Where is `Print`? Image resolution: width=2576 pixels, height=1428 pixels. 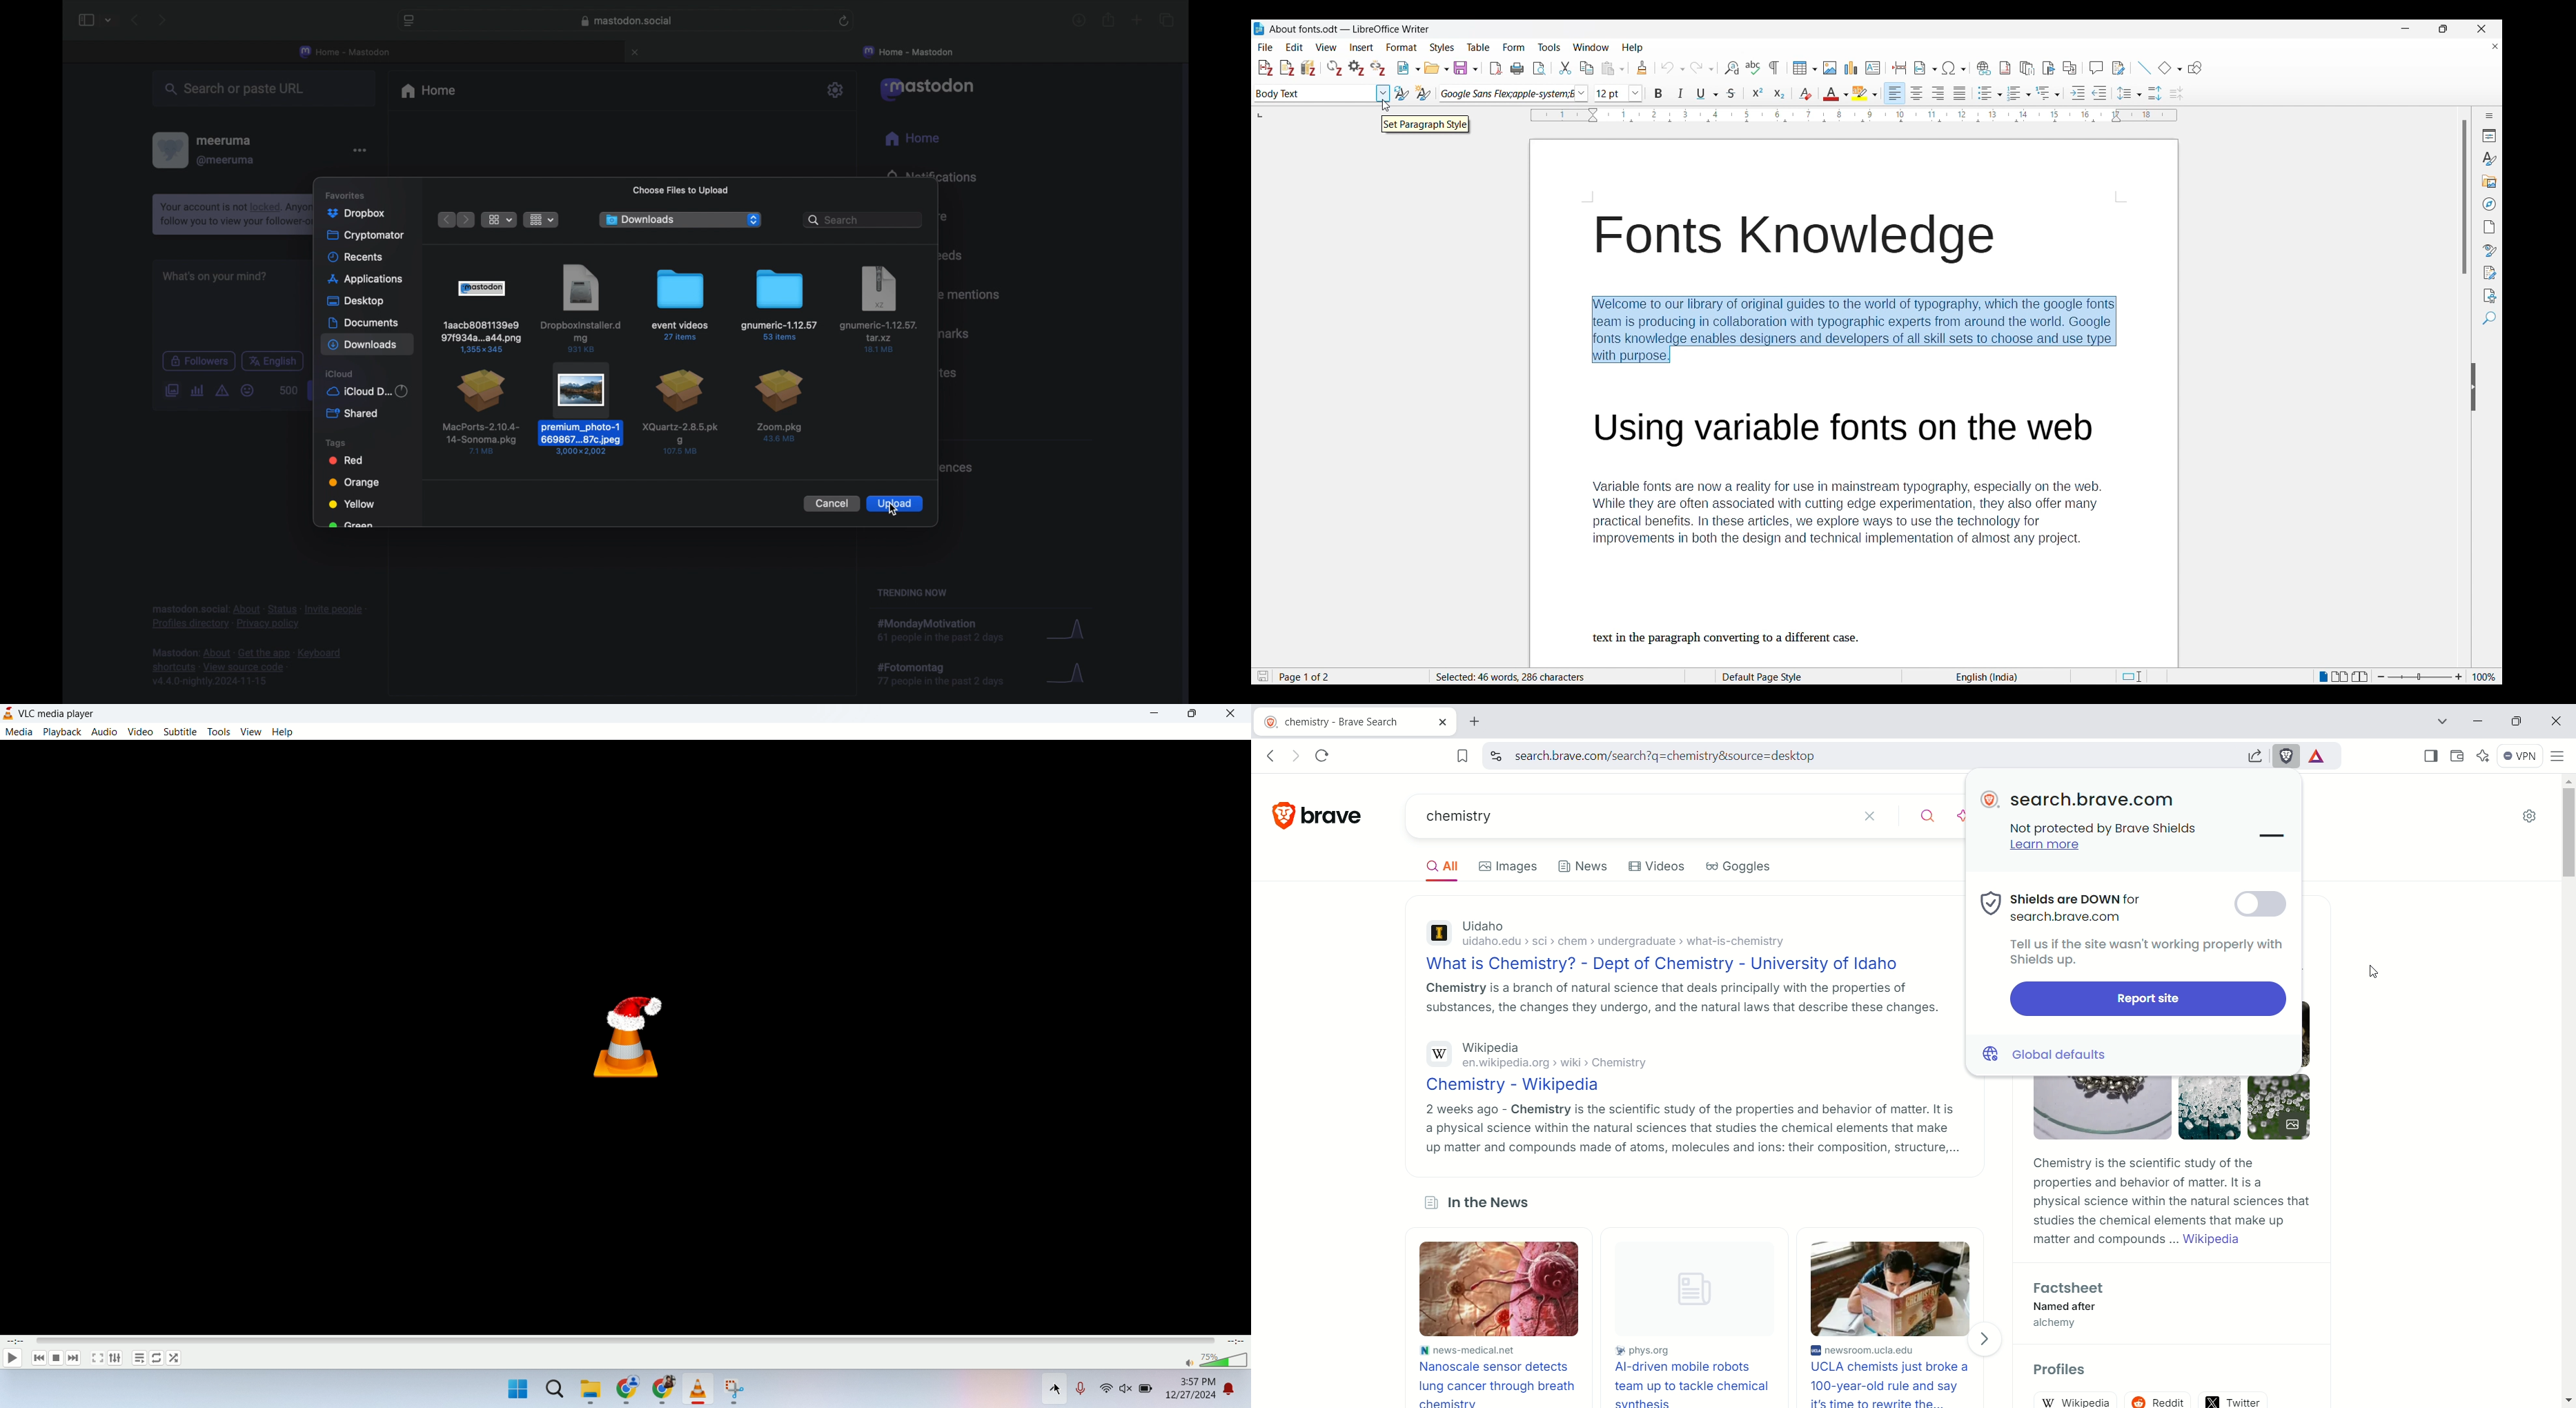 Print is located at coordinates (1517, 68).